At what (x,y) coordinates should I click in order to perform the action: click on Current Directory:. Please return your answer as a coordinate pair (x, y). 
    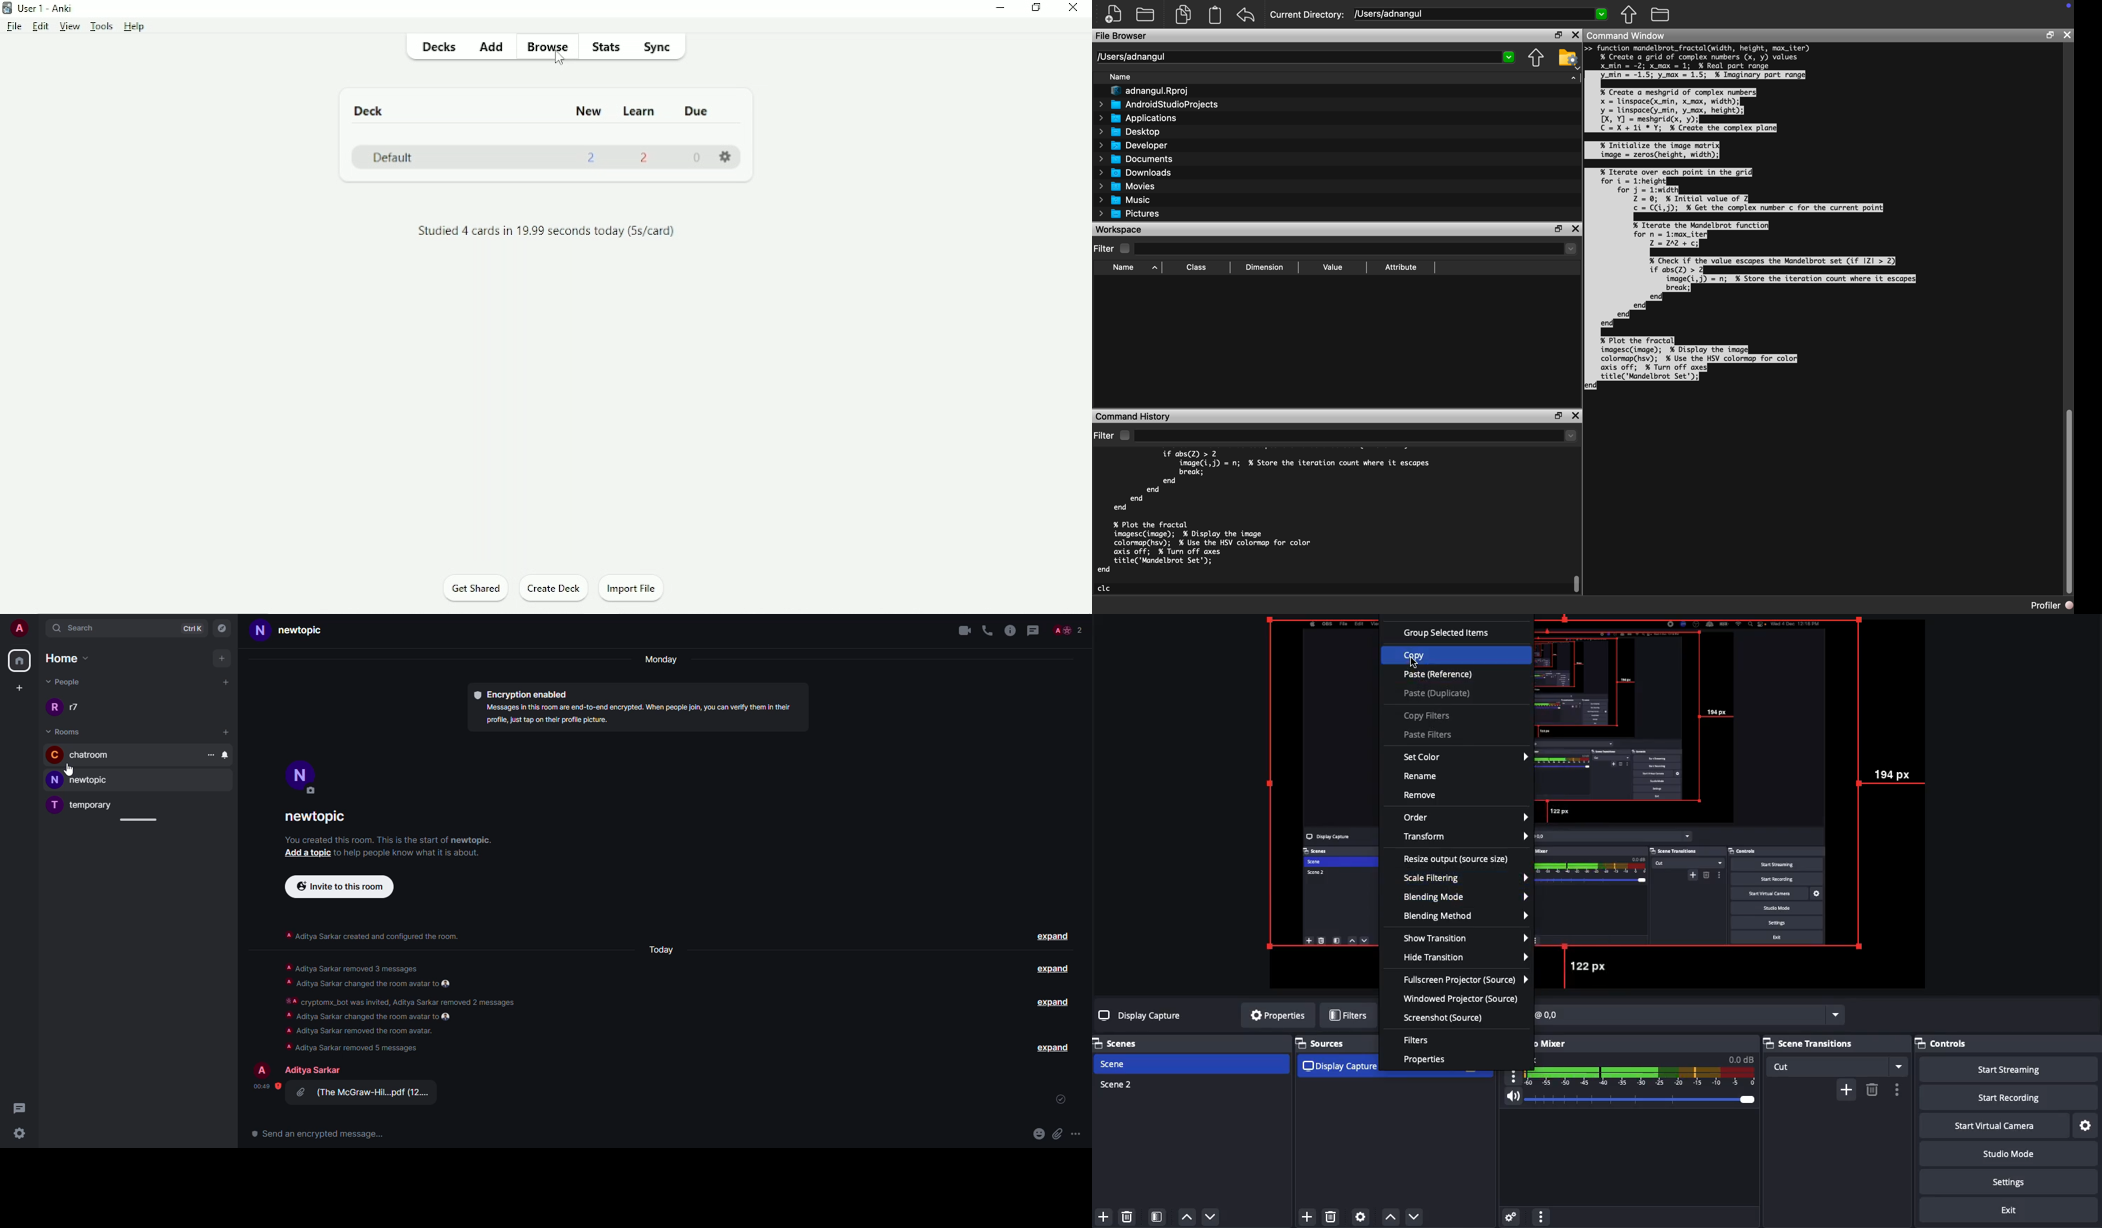
    Looking at the image, I should click on (1309, 14).